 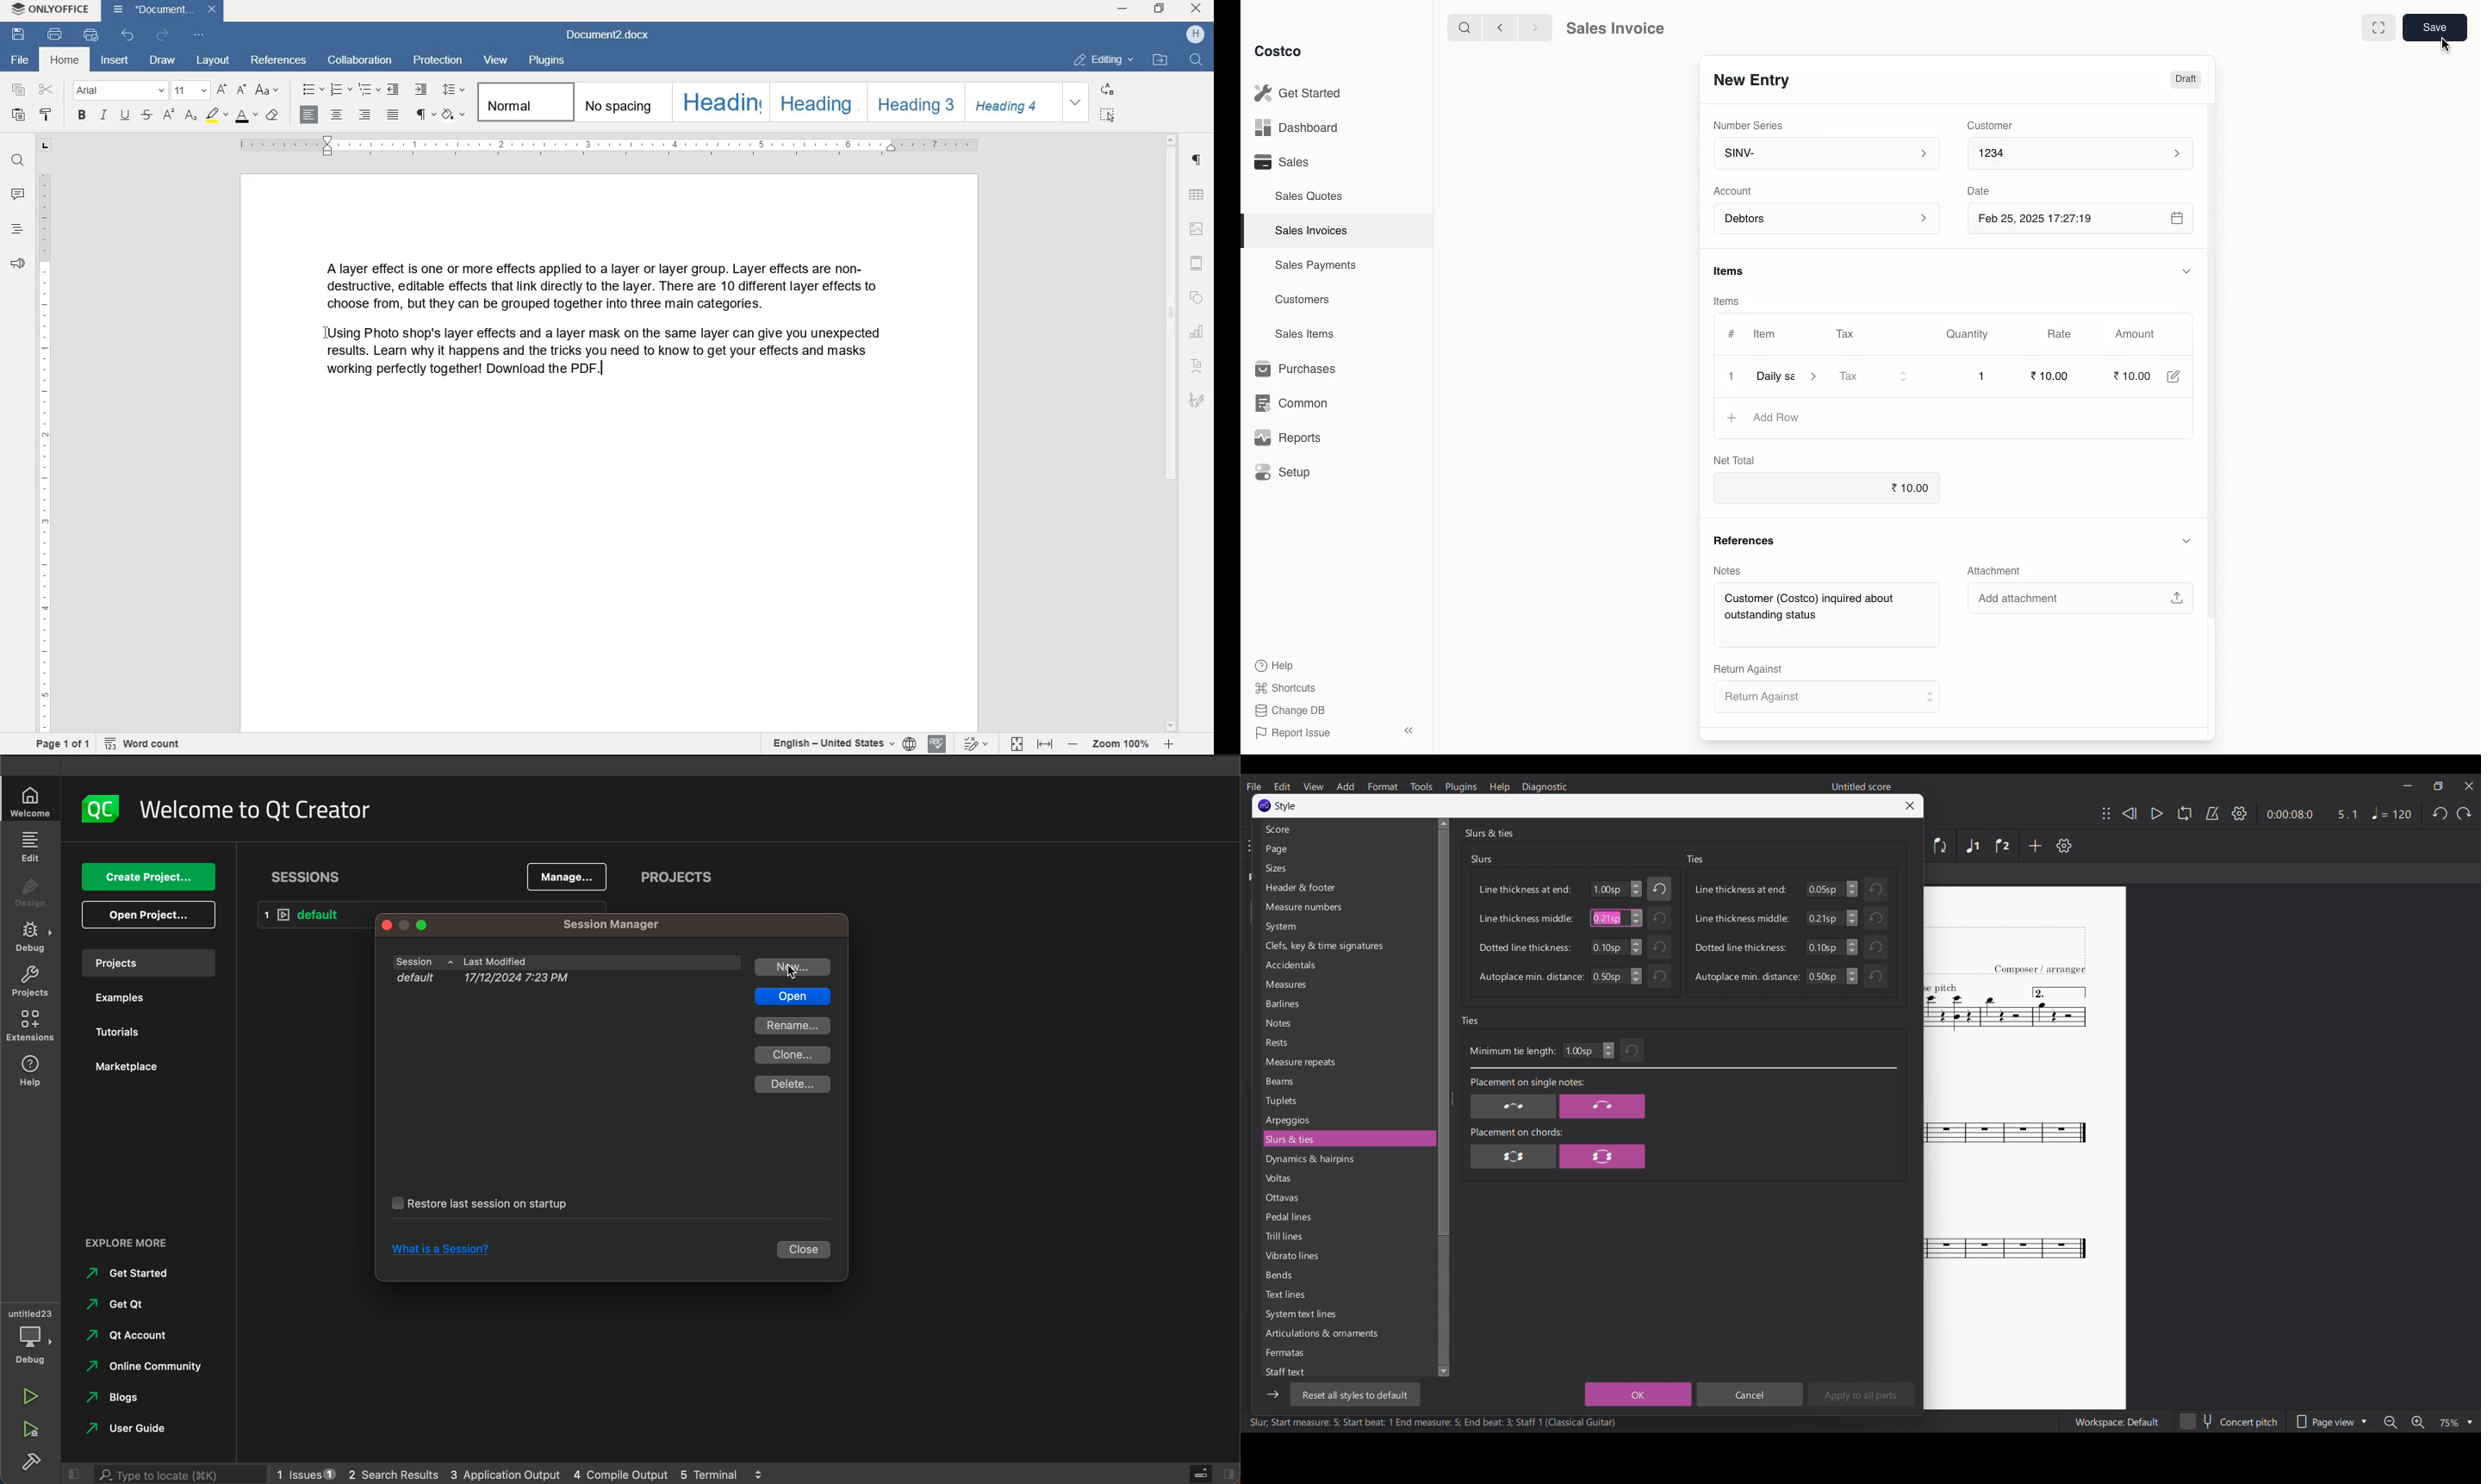 I want to click on Date, so click(x=1987, y=193).